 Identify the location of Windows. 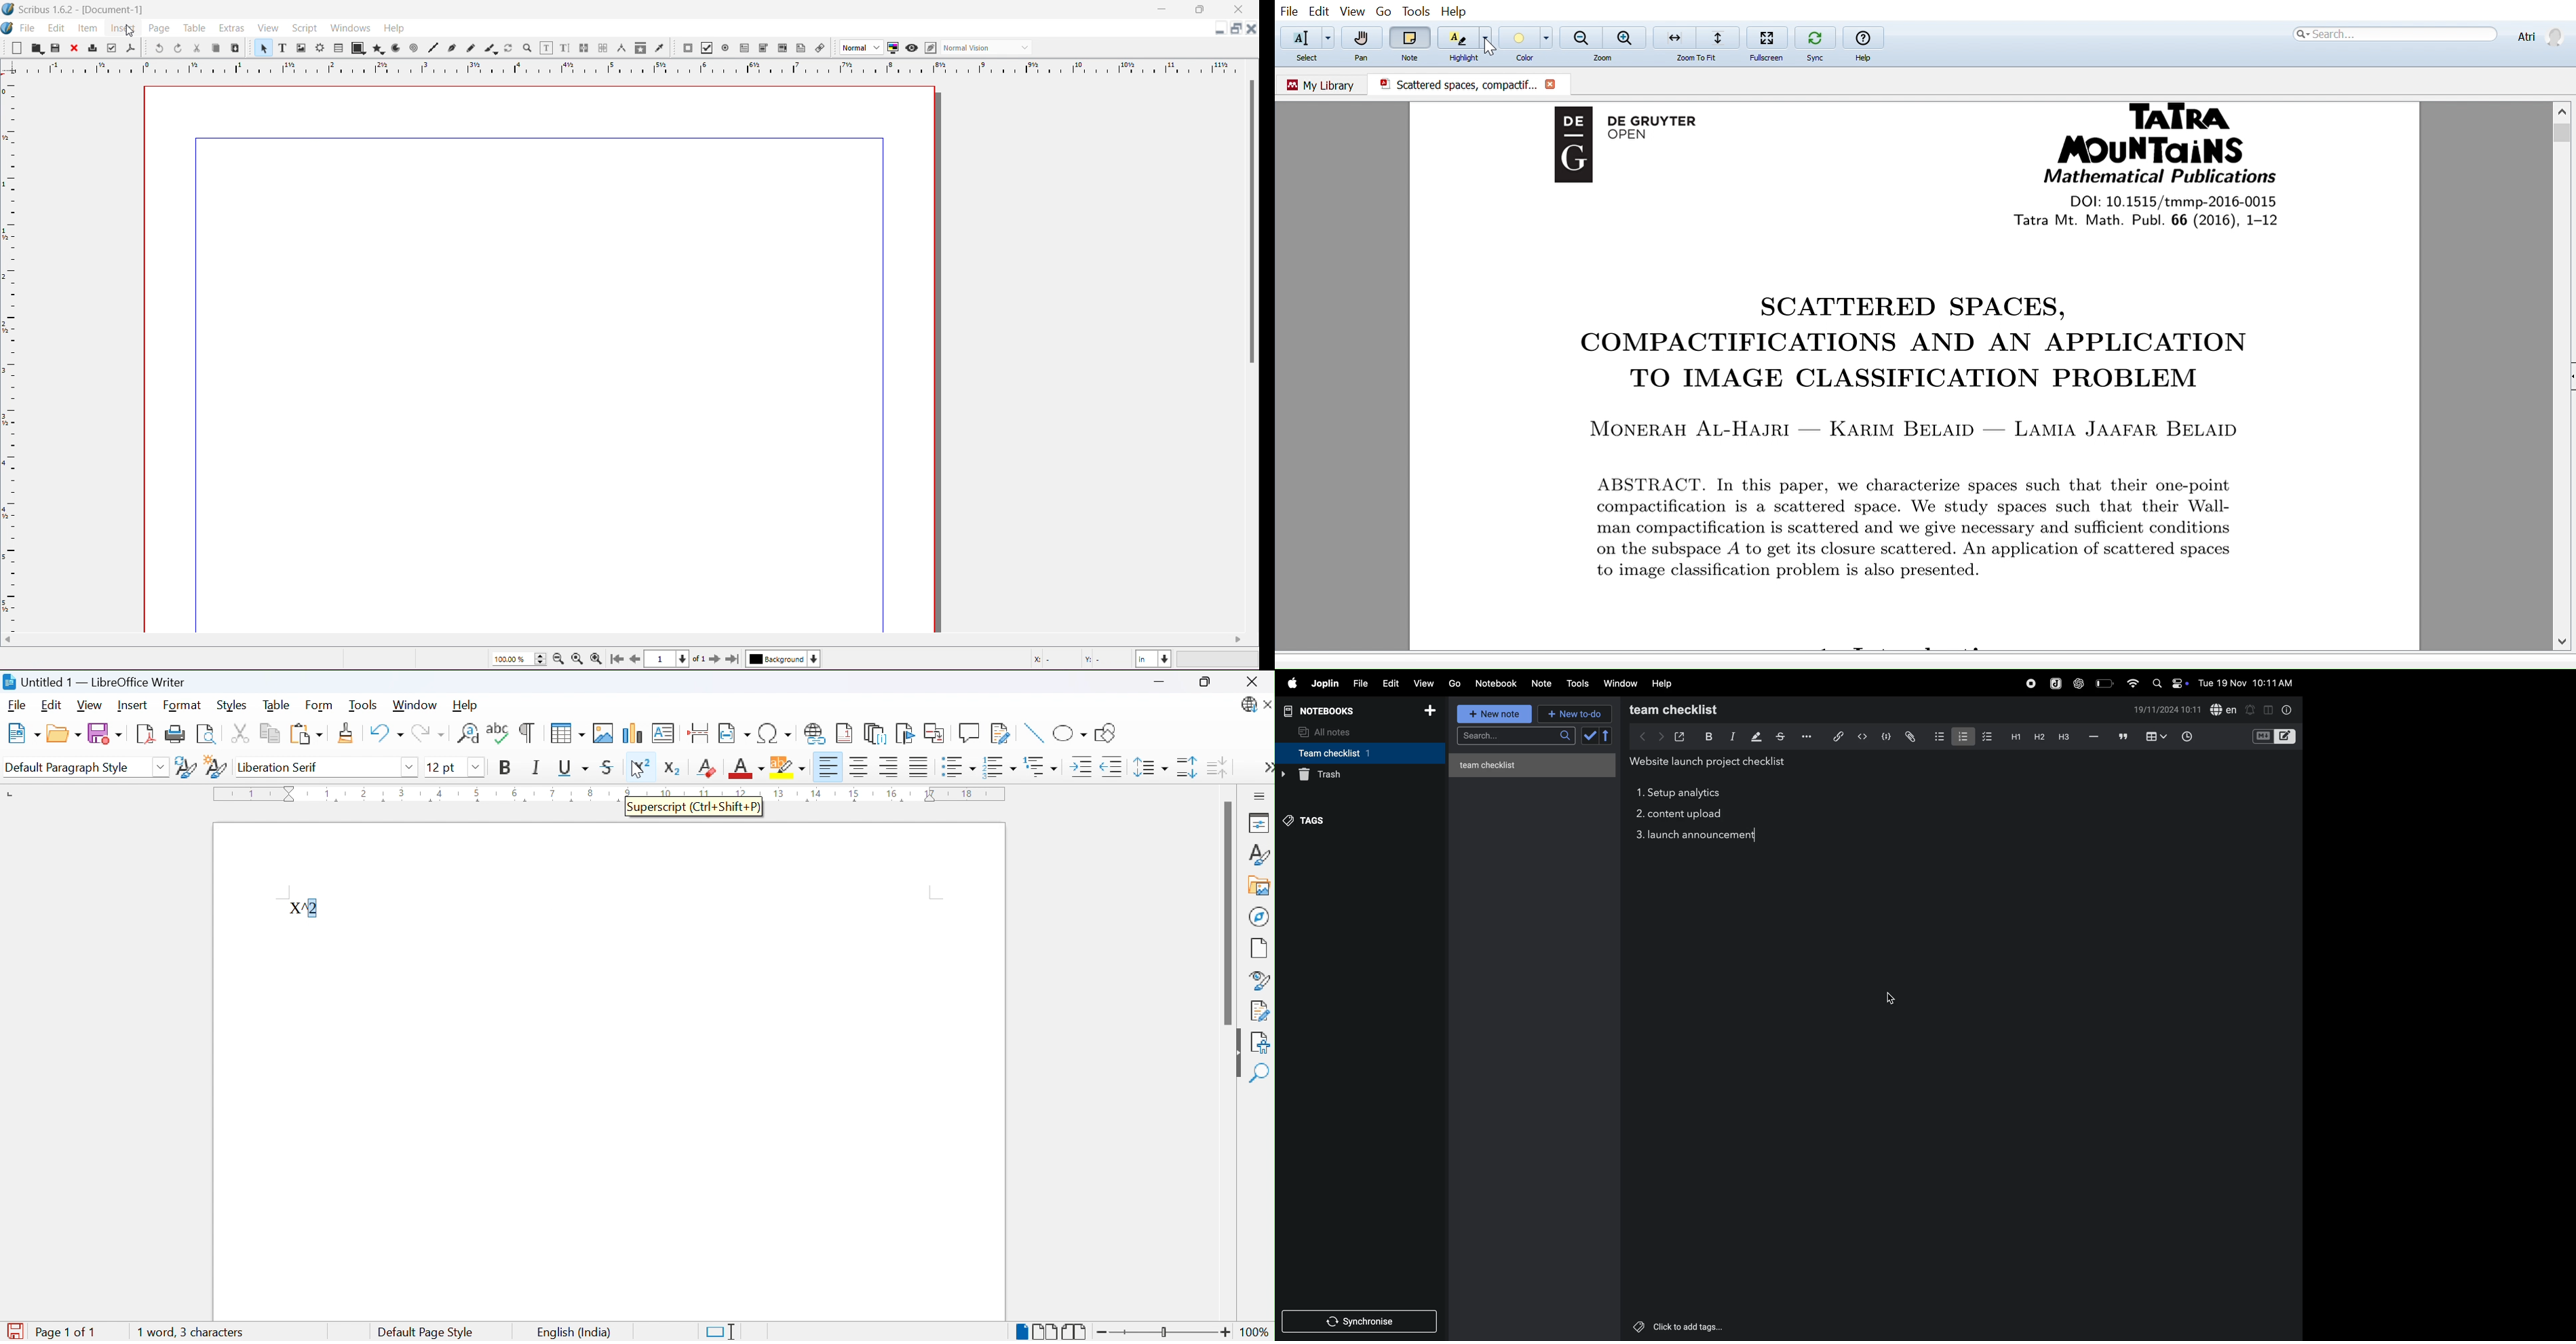
(349, 27).